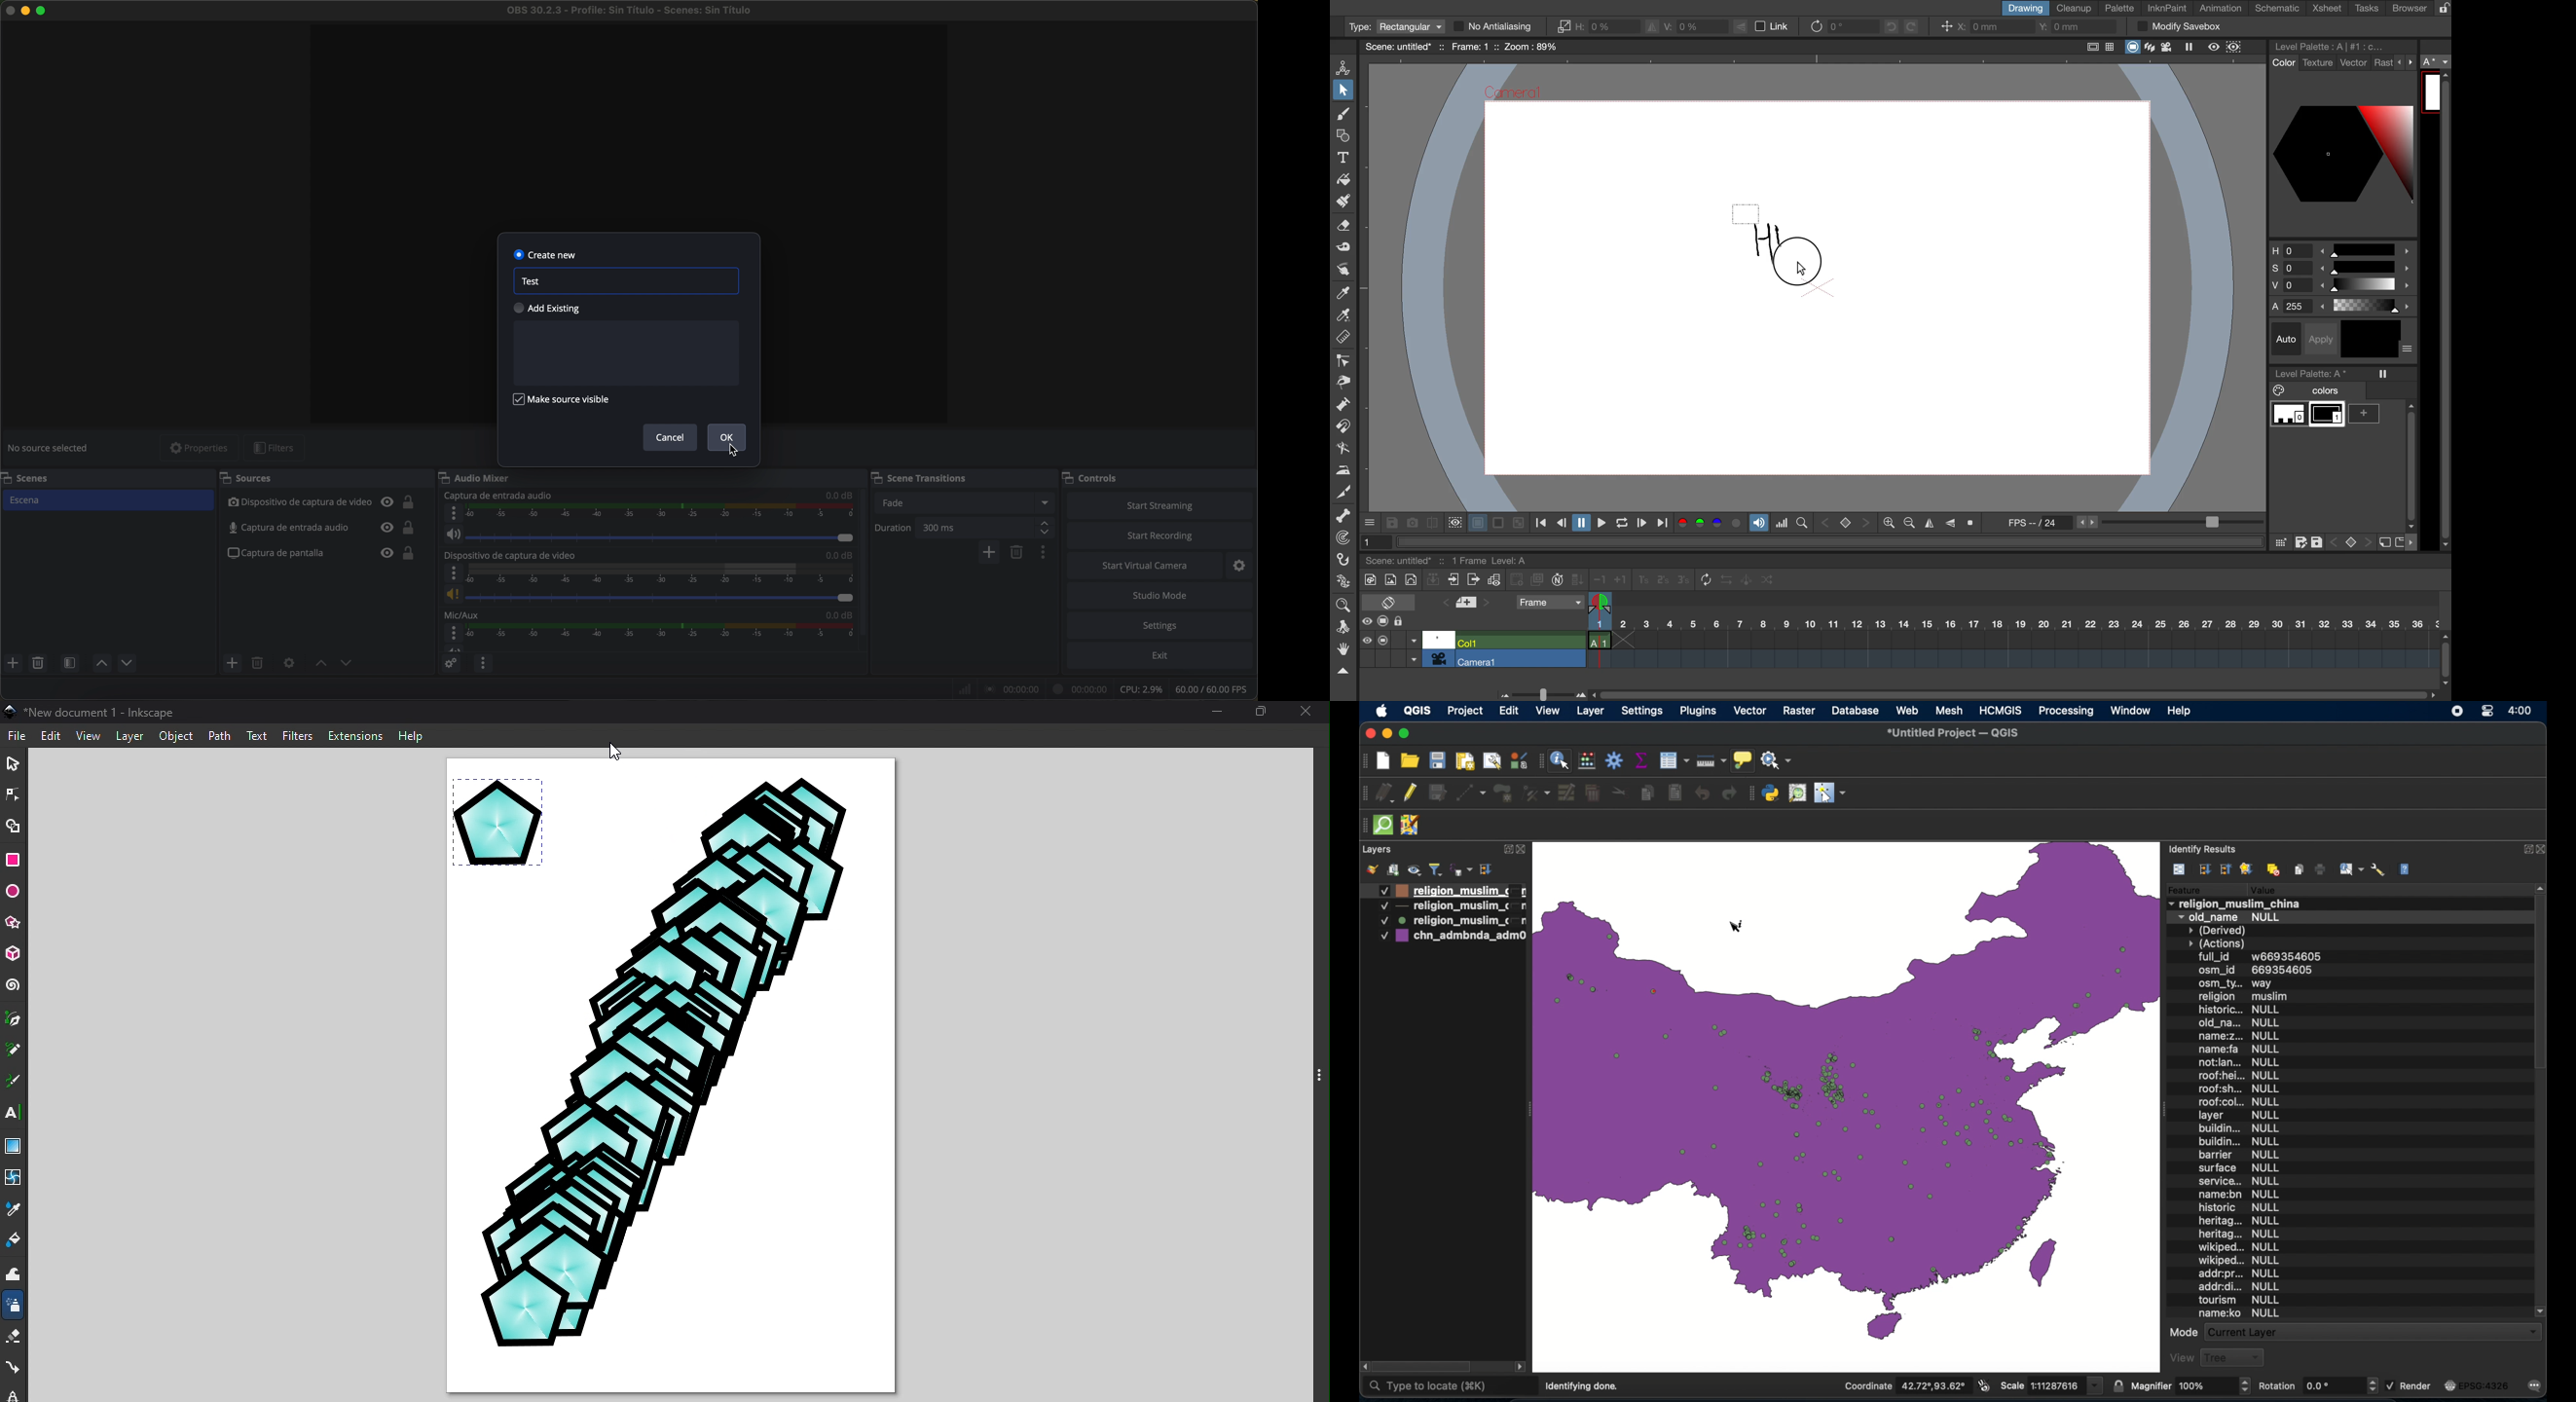 The height and width of the screenshot is (1428, 2576). I want to click on scroll up arrow, so click(2539, 887).